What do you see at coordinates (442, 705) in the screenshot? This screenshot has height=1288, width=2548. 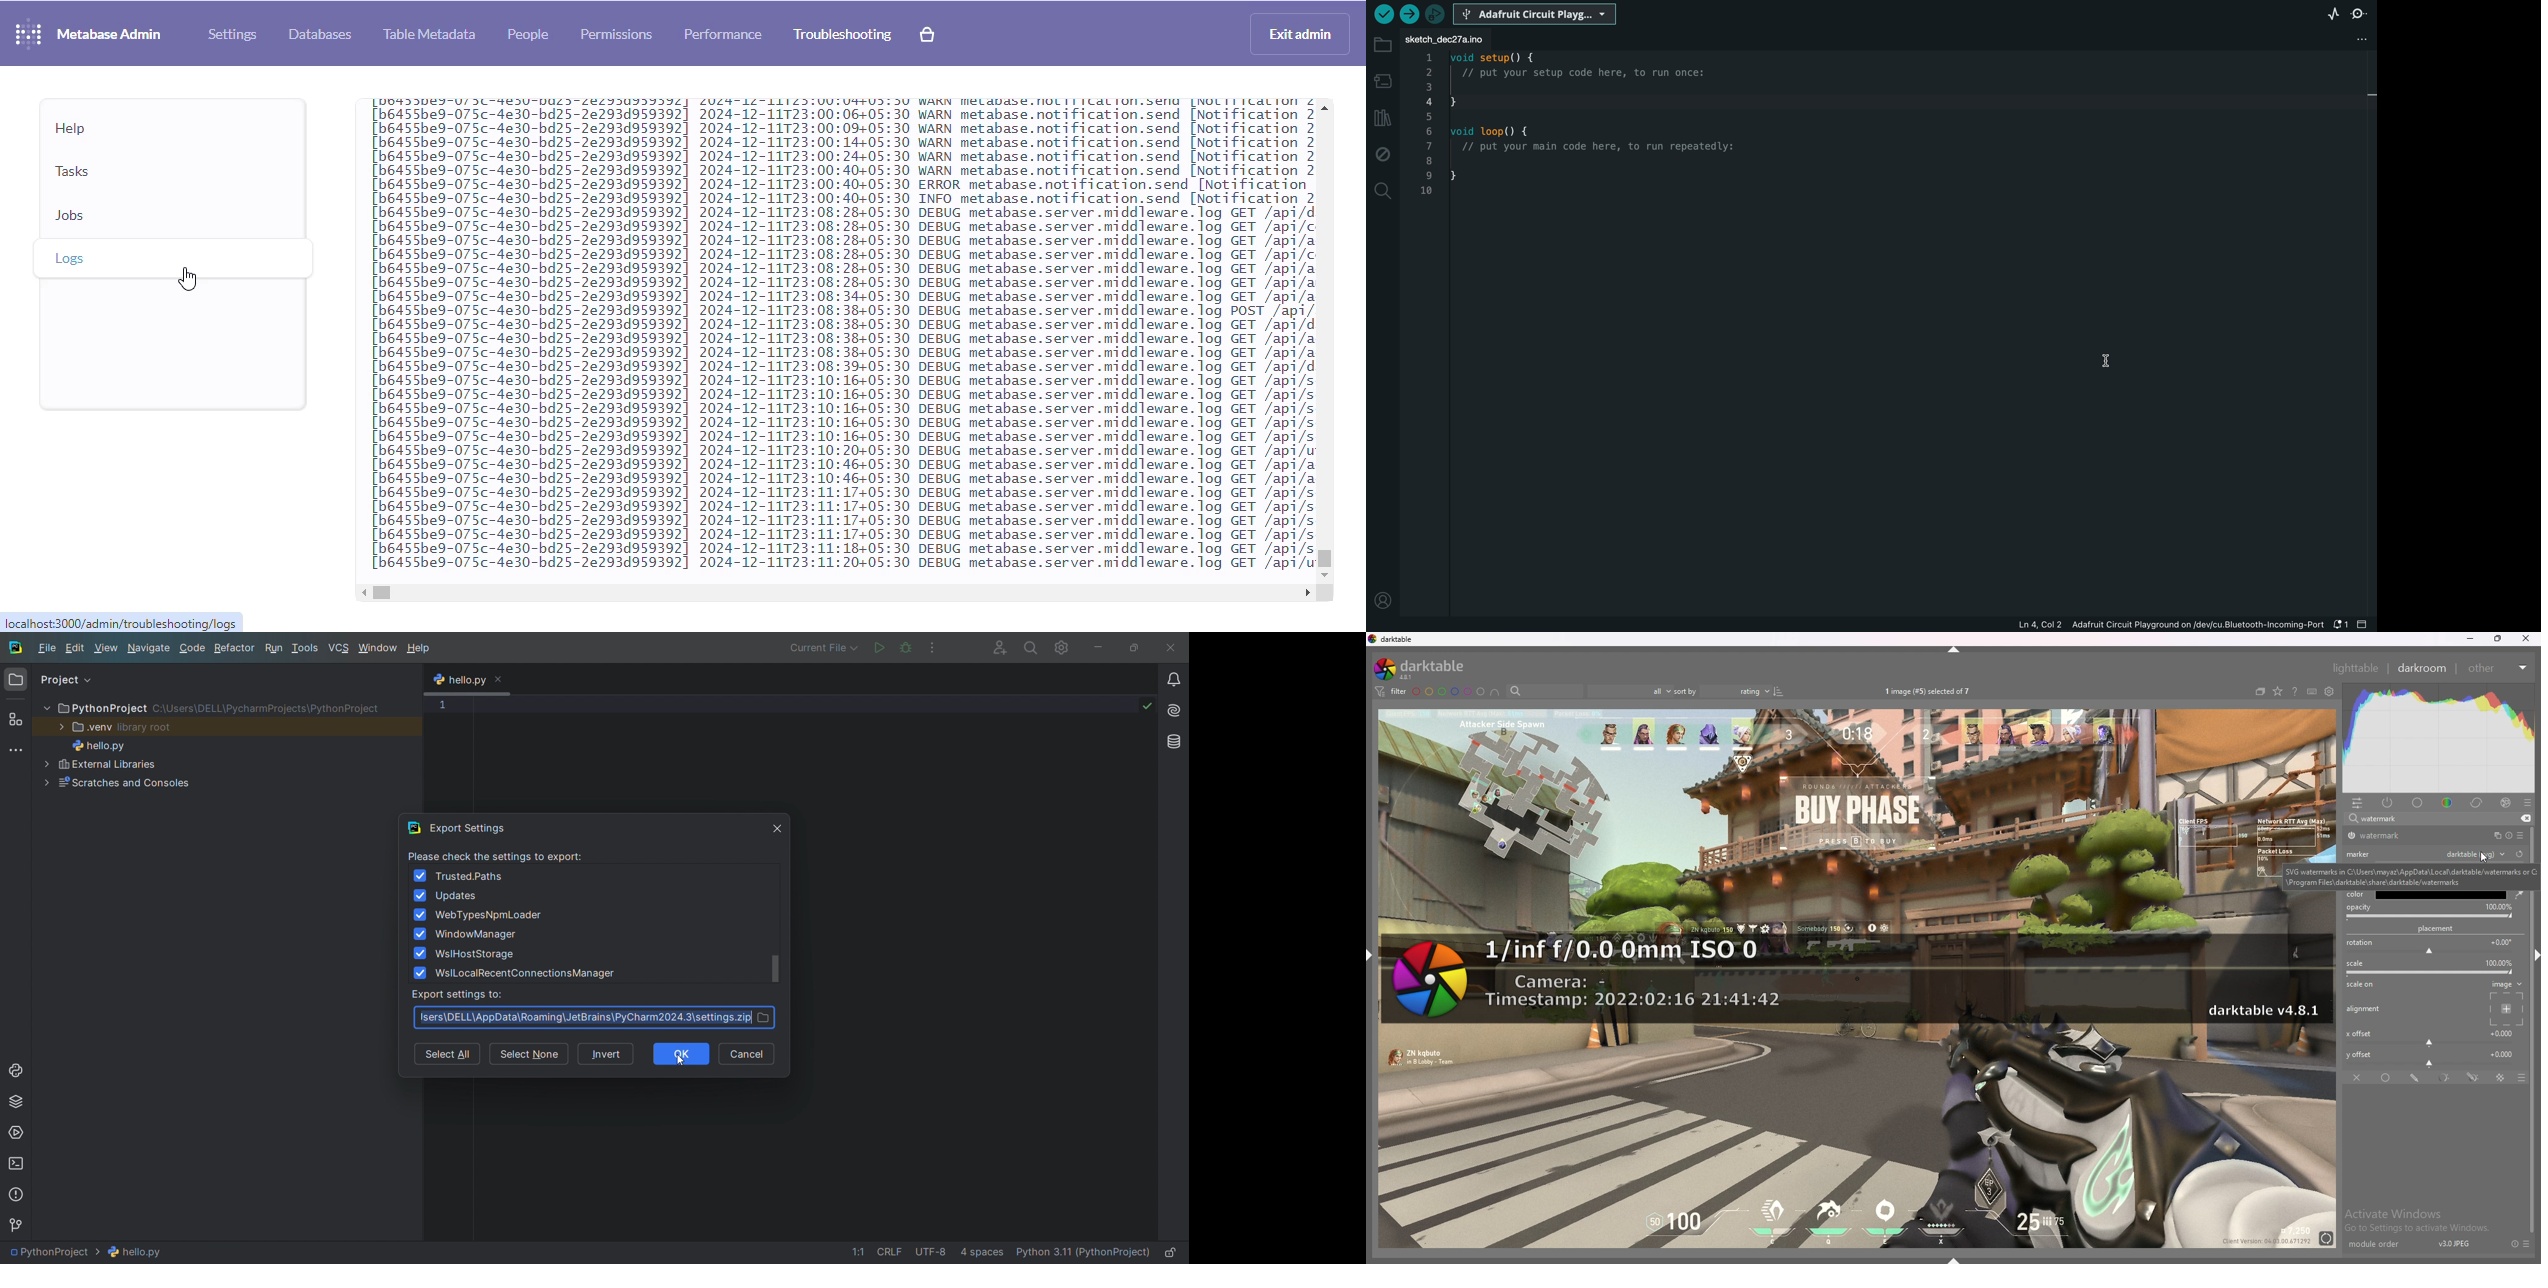 I see `1` at bounding box center [442, 705].